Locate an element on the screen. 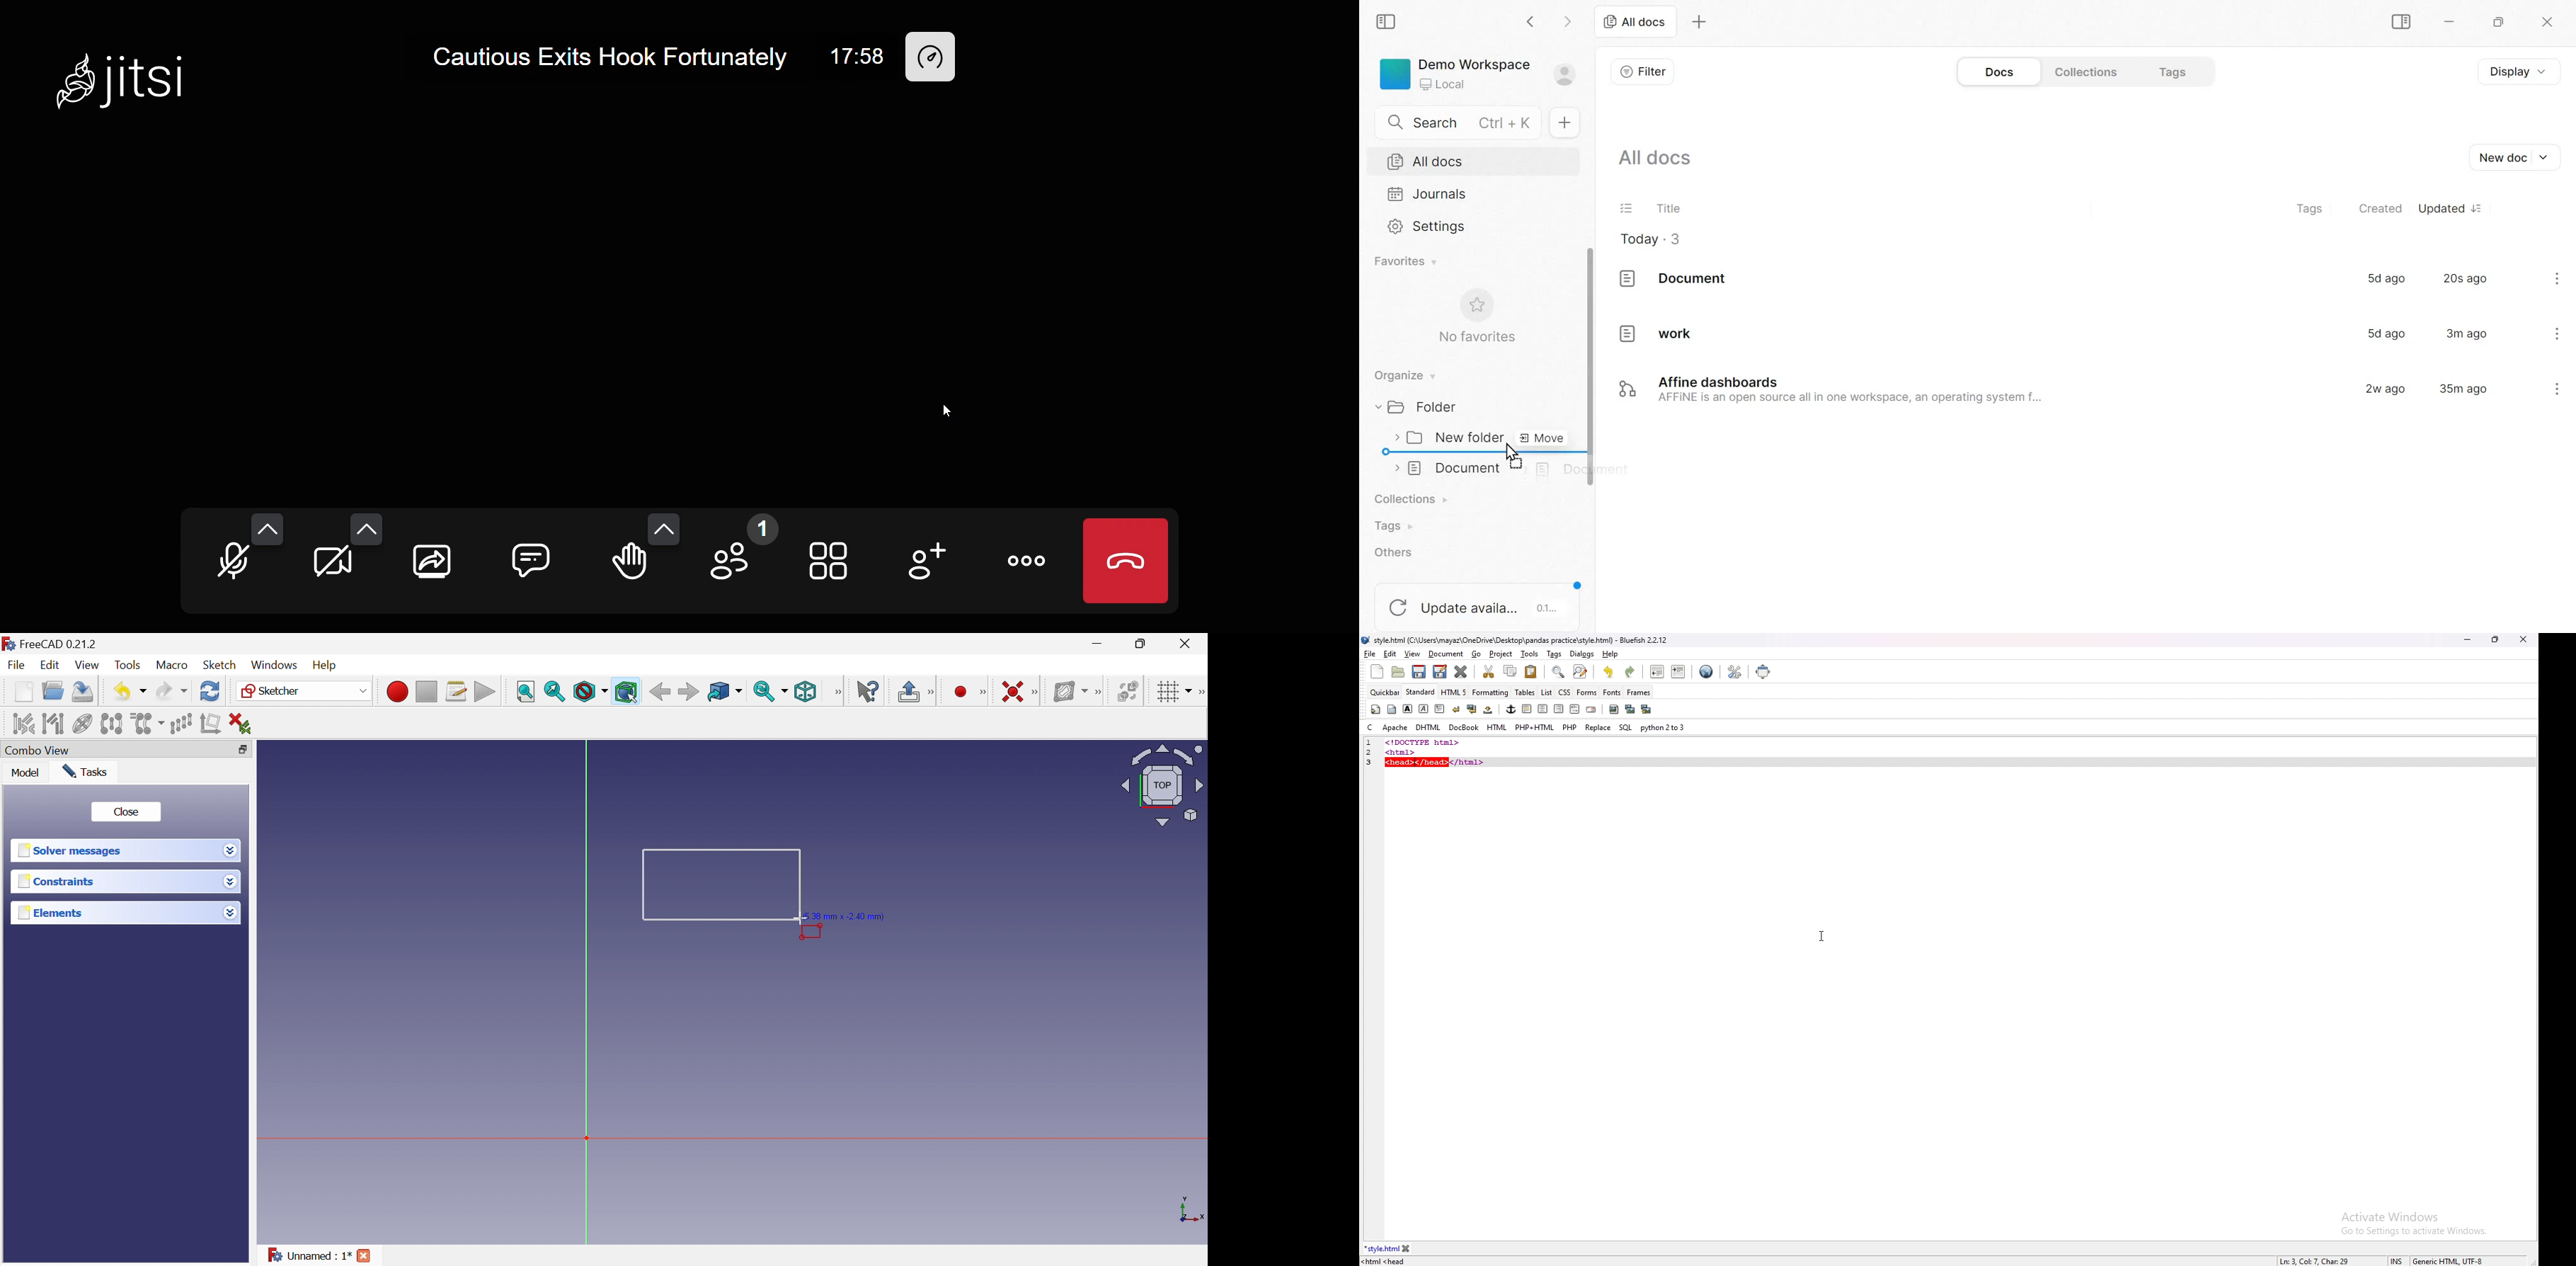 The image size is (2576, 1288). Jitsi is located at coordinates (128, 74).